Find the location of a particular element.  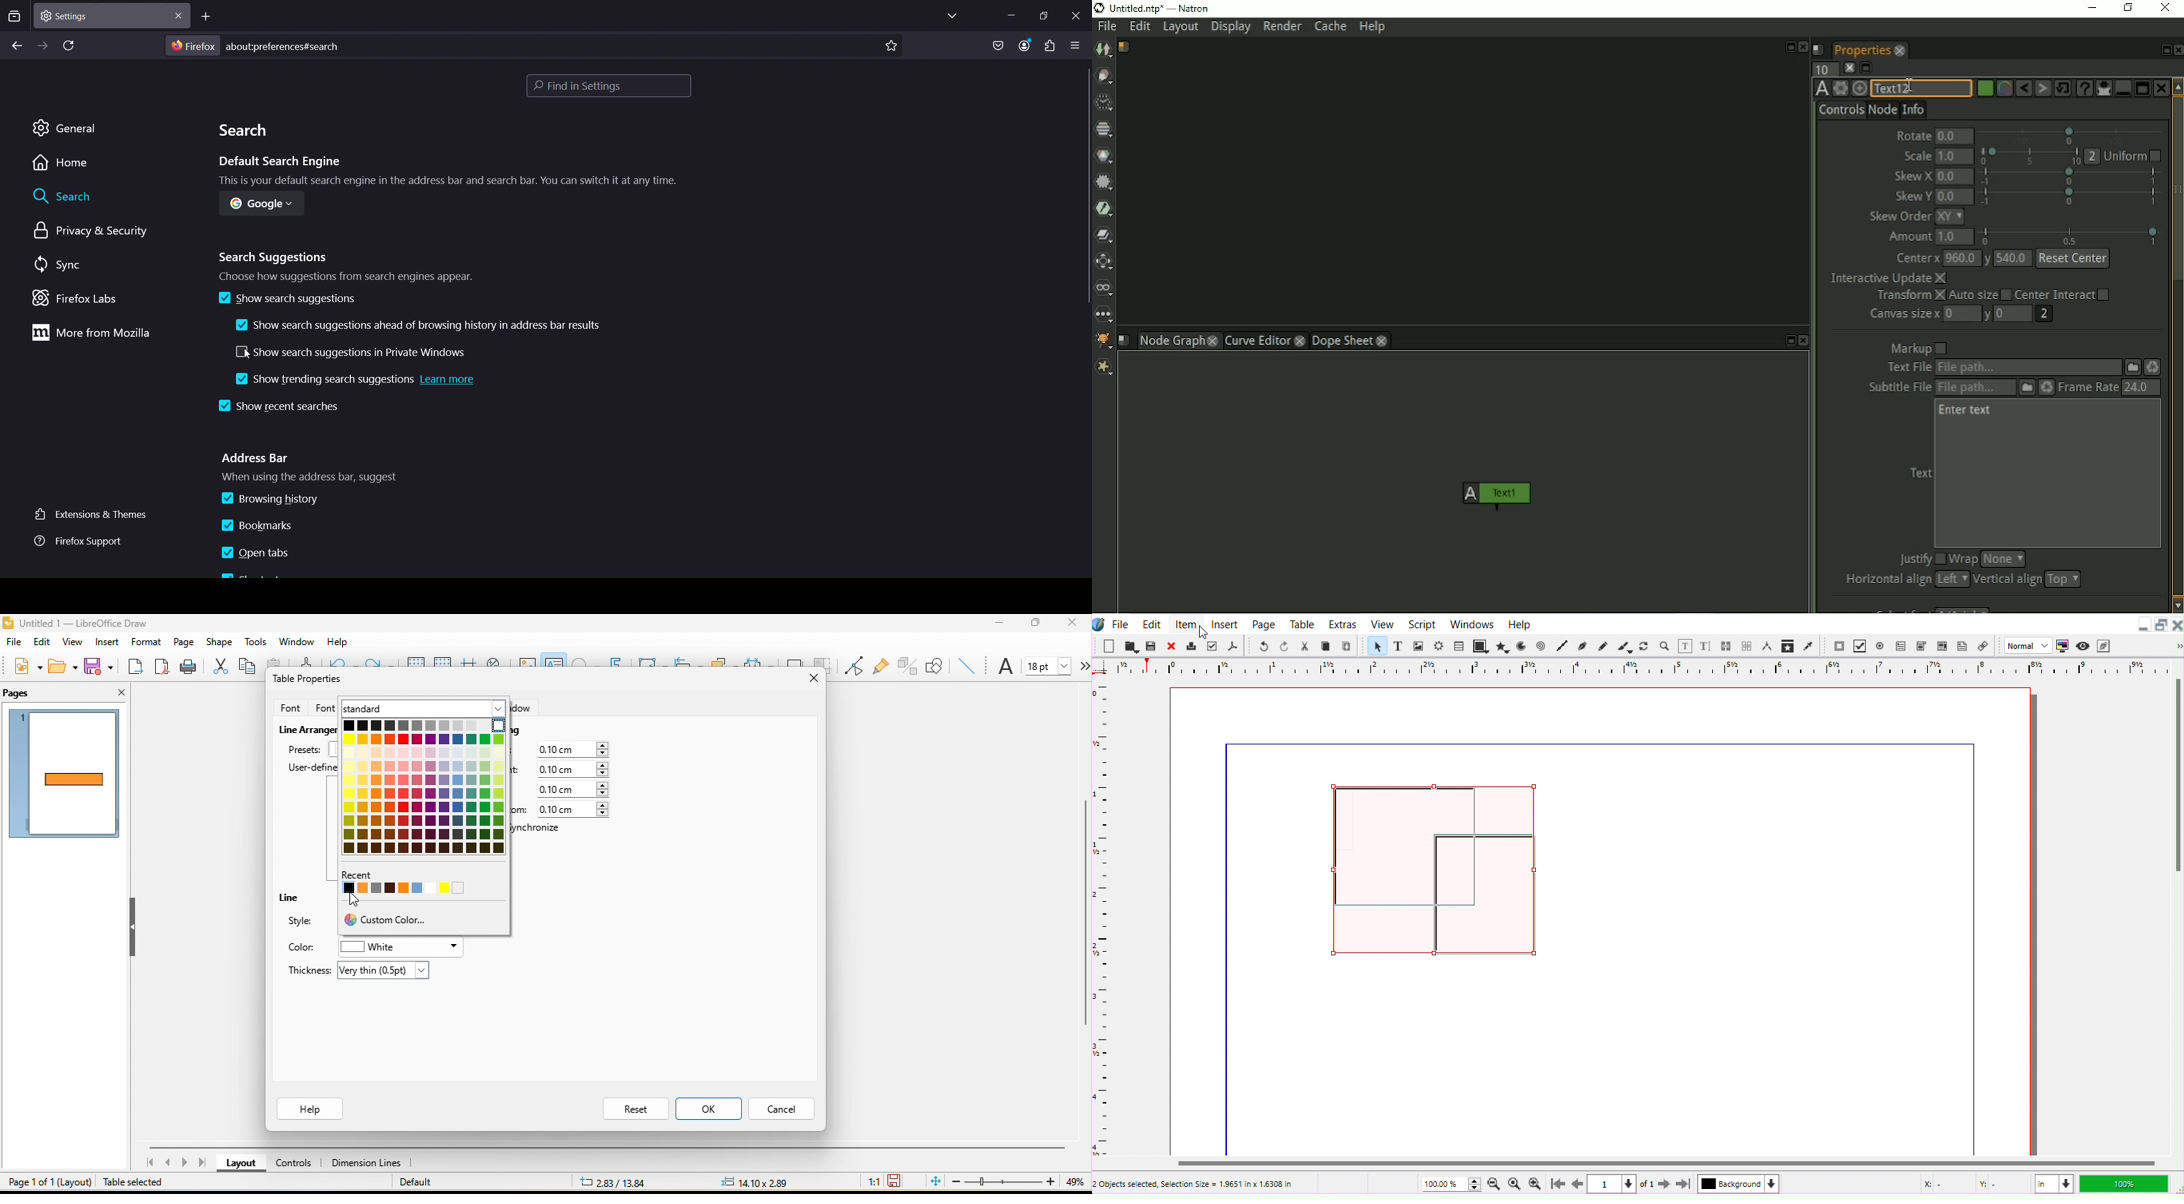

Text Frame is located at coordinates (1399, 645).